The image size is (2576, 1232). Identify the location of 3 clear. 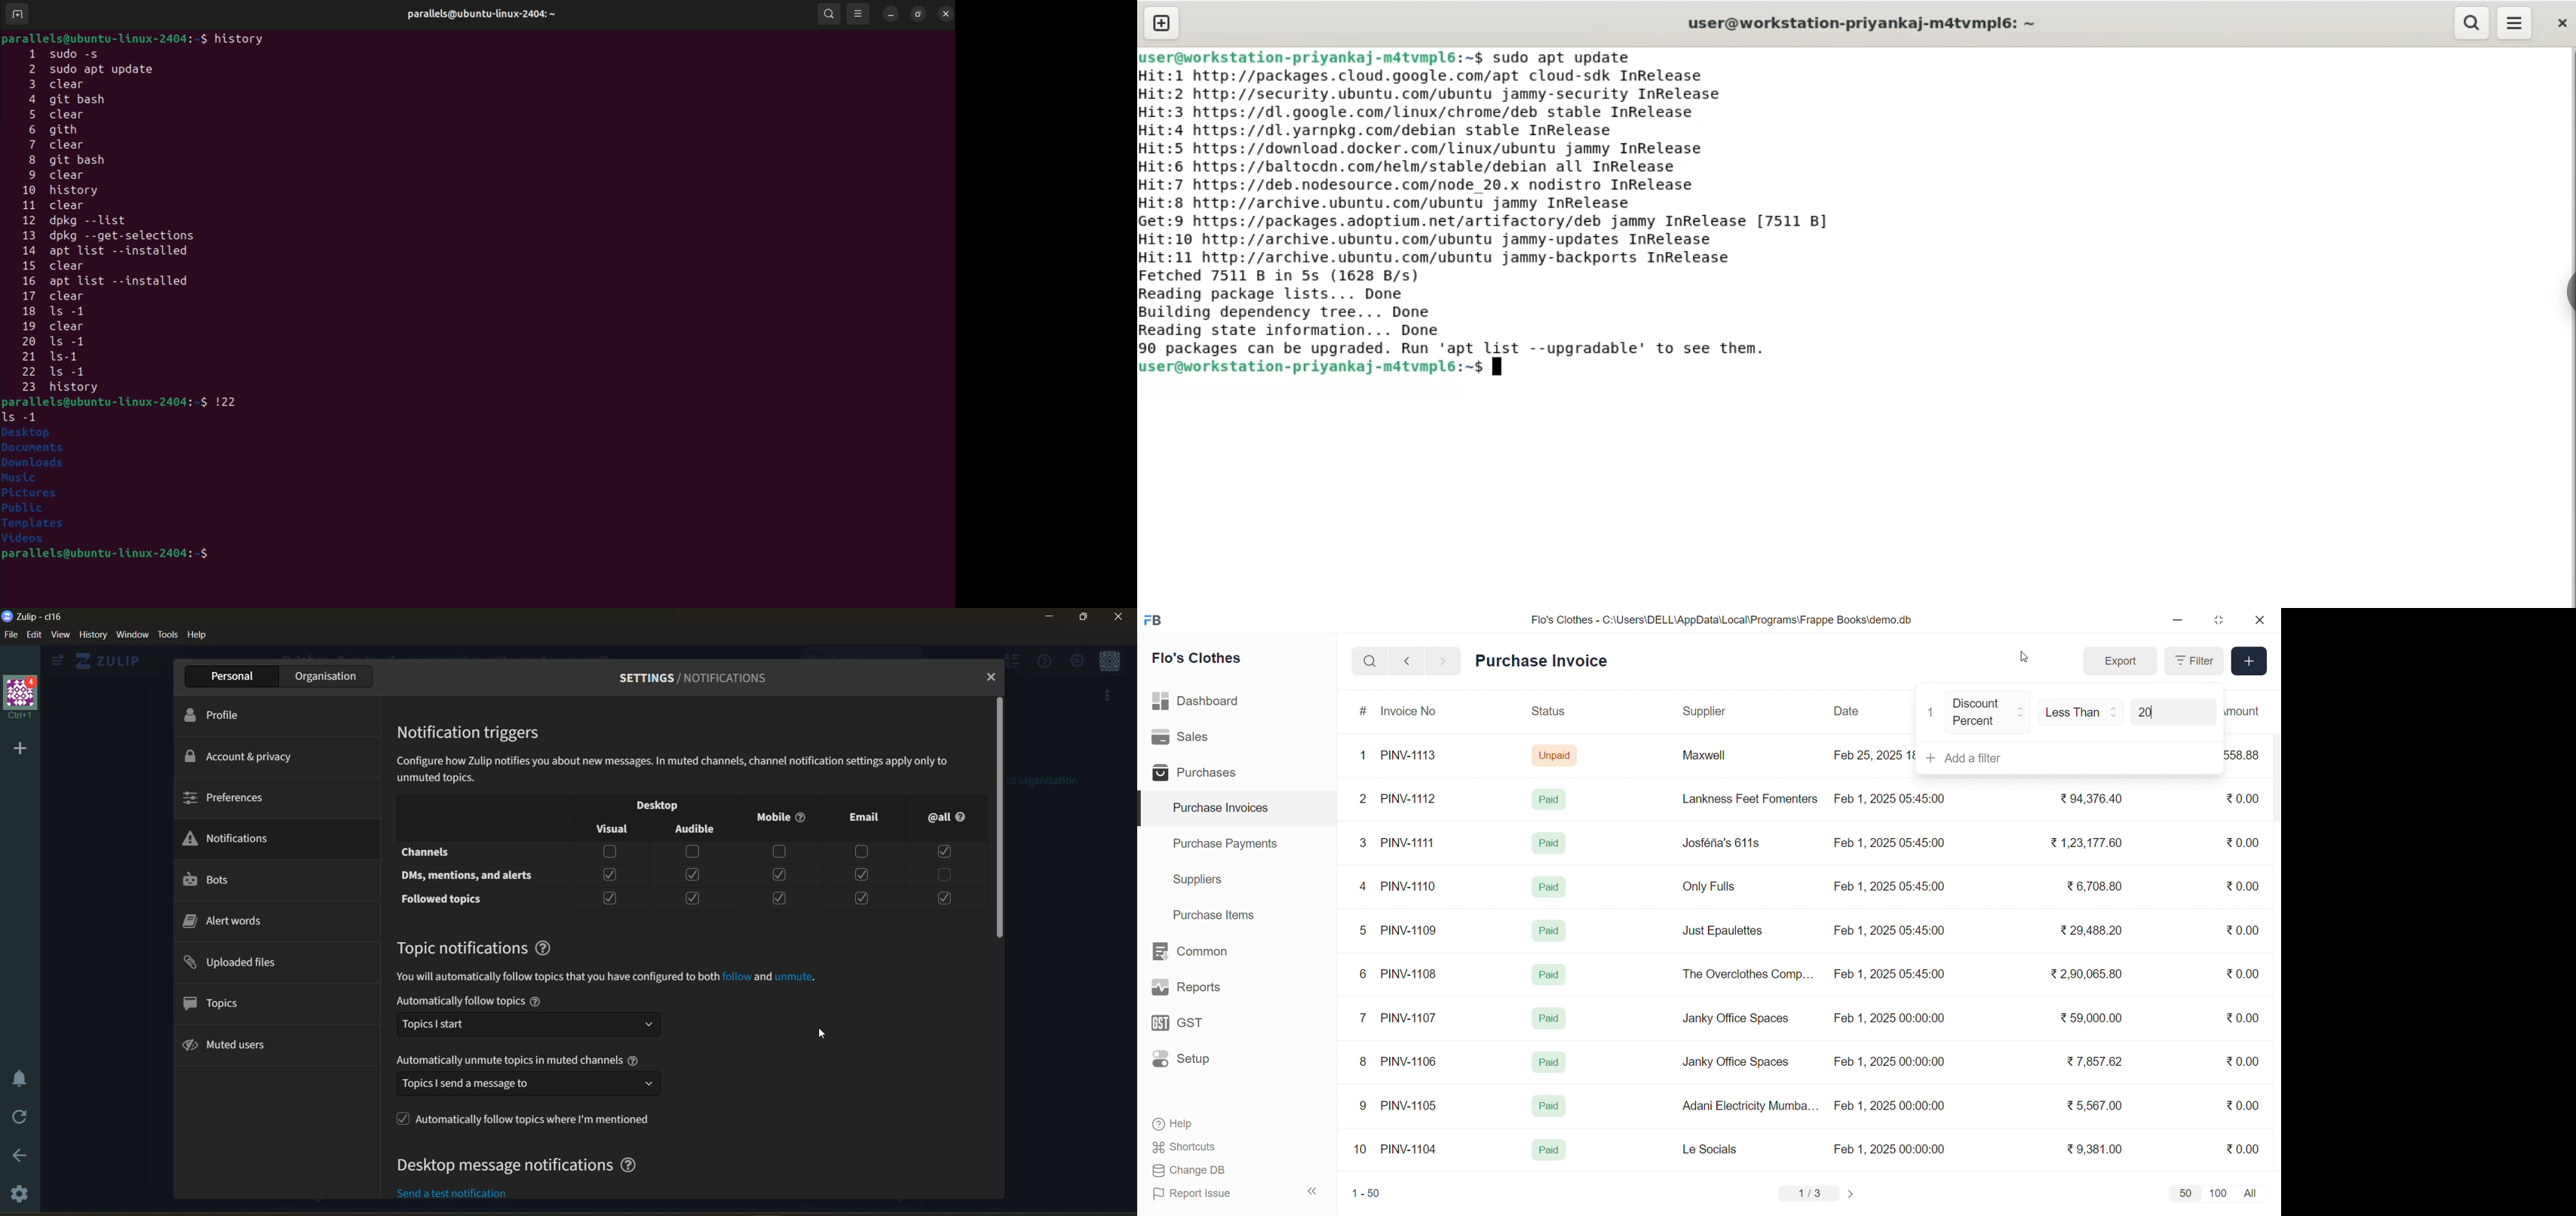
(76, 84).